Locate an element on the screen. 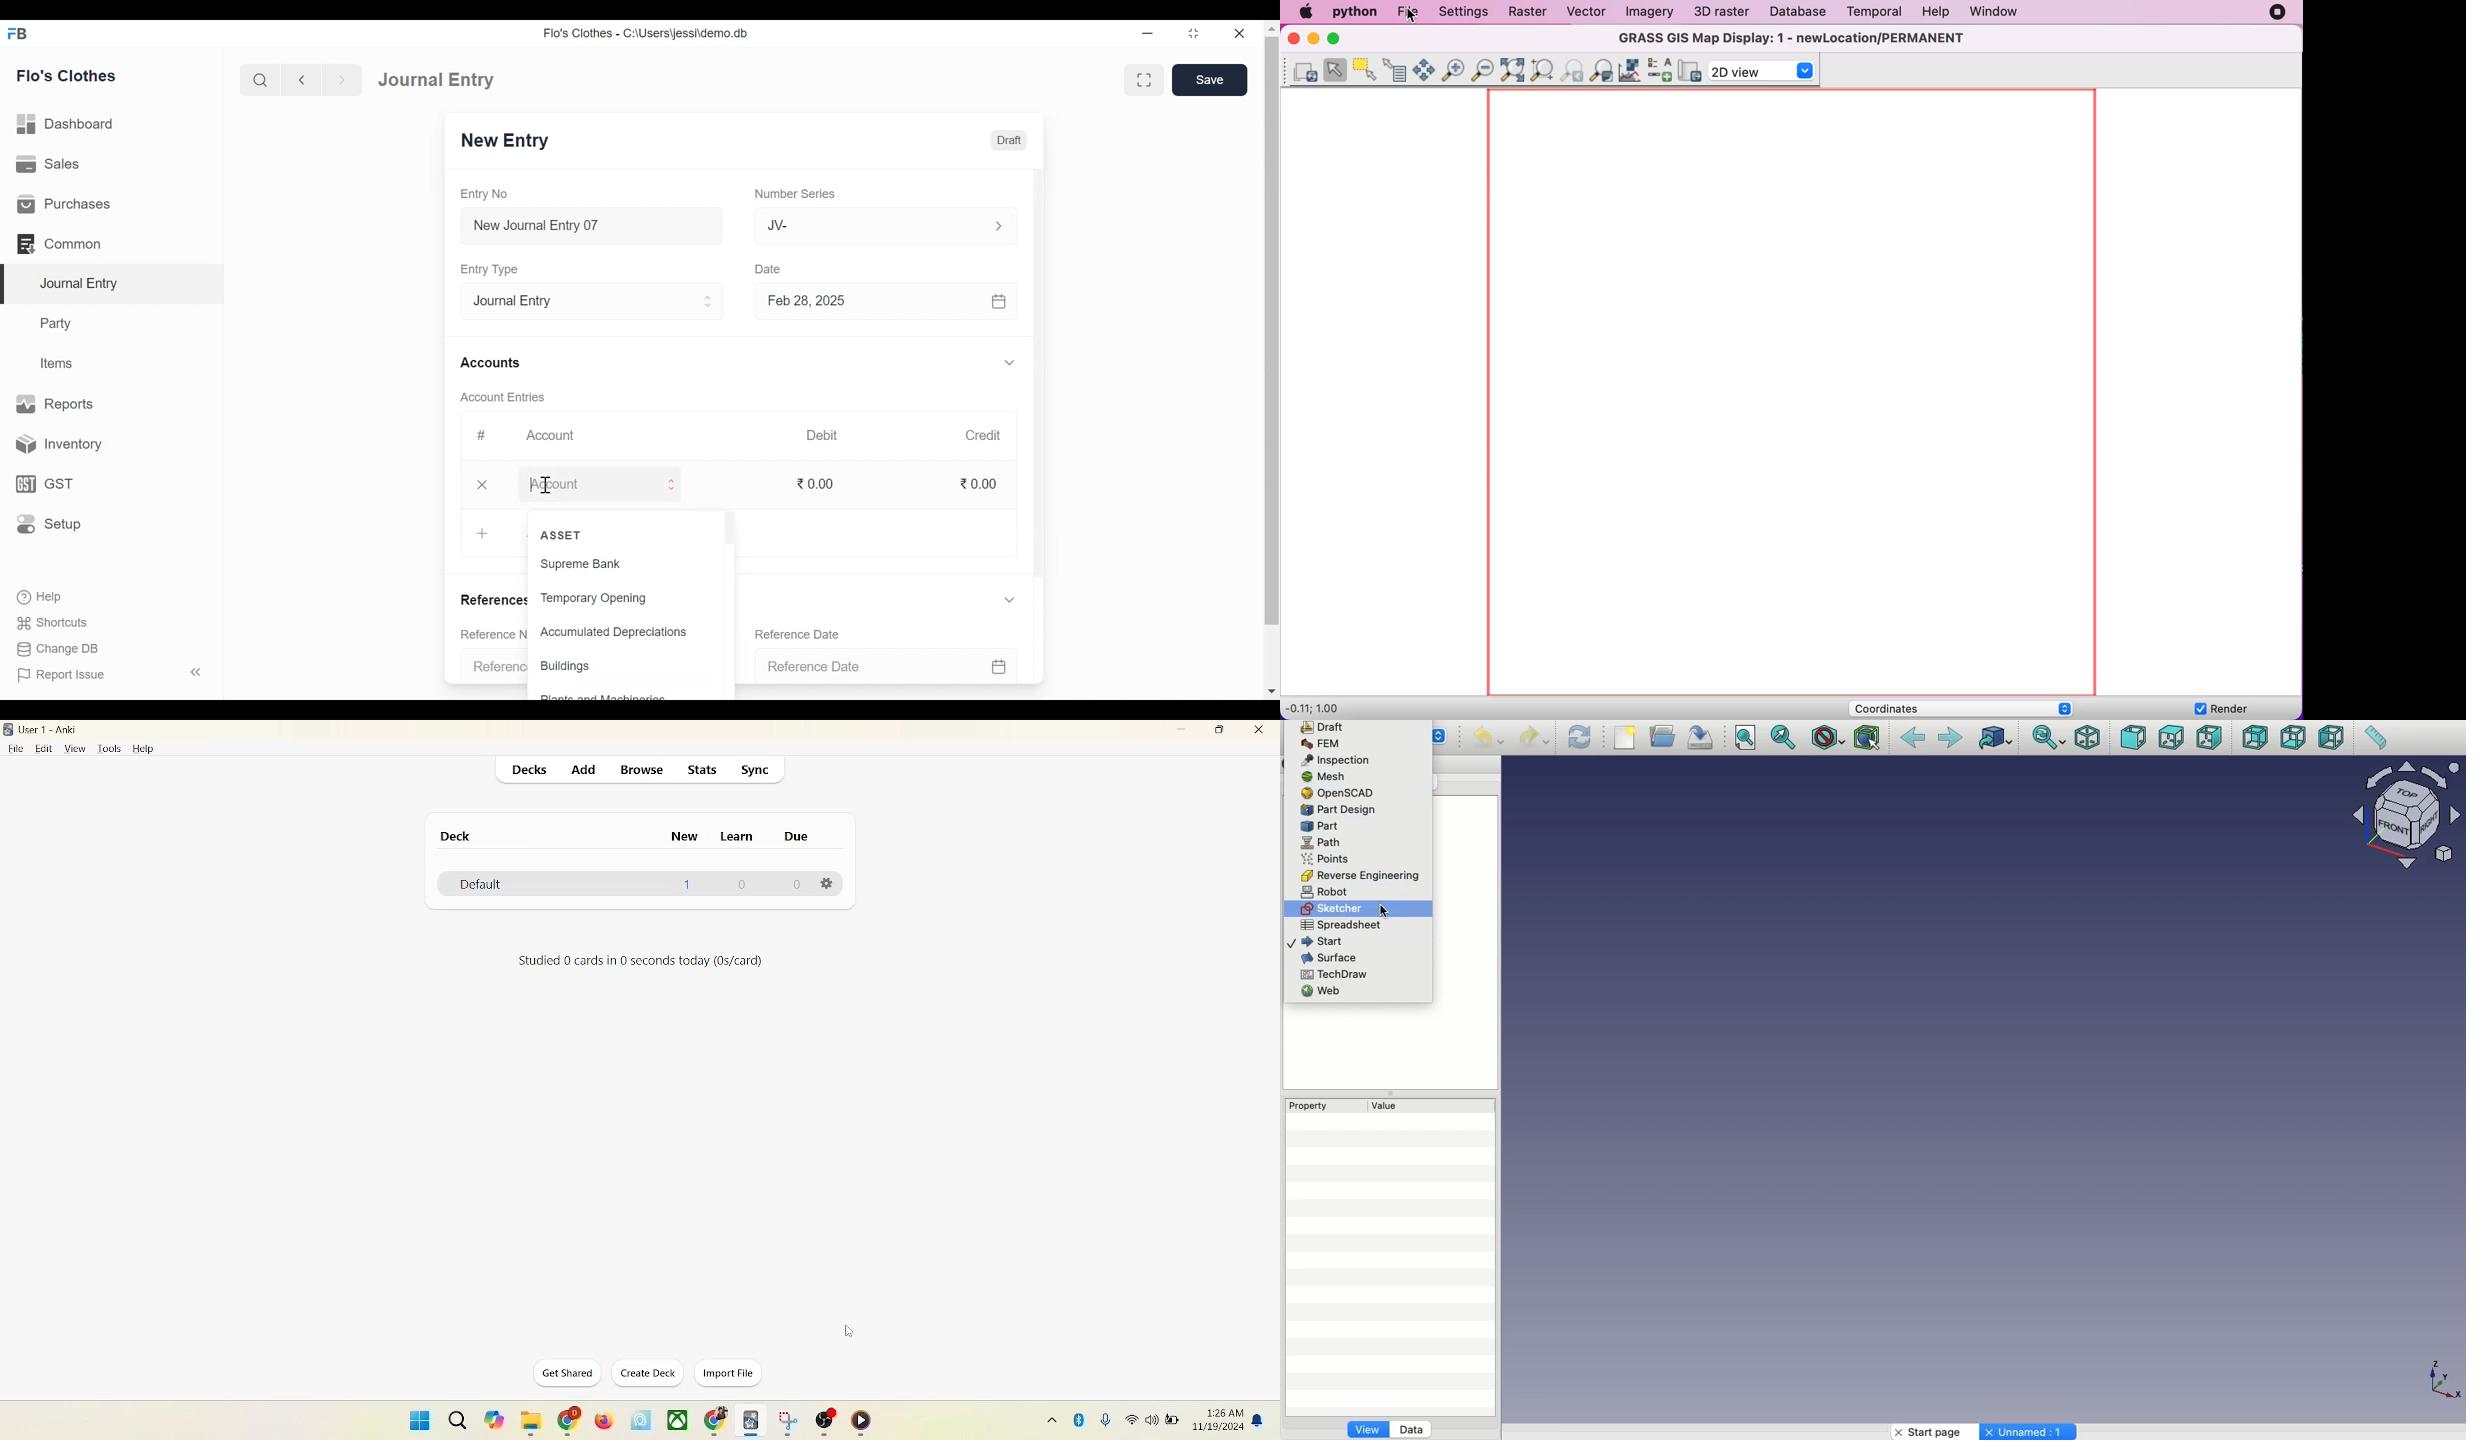 The width and height of the screenshot is (2492, 1456). Number Series is located at coordinates (800, 194).